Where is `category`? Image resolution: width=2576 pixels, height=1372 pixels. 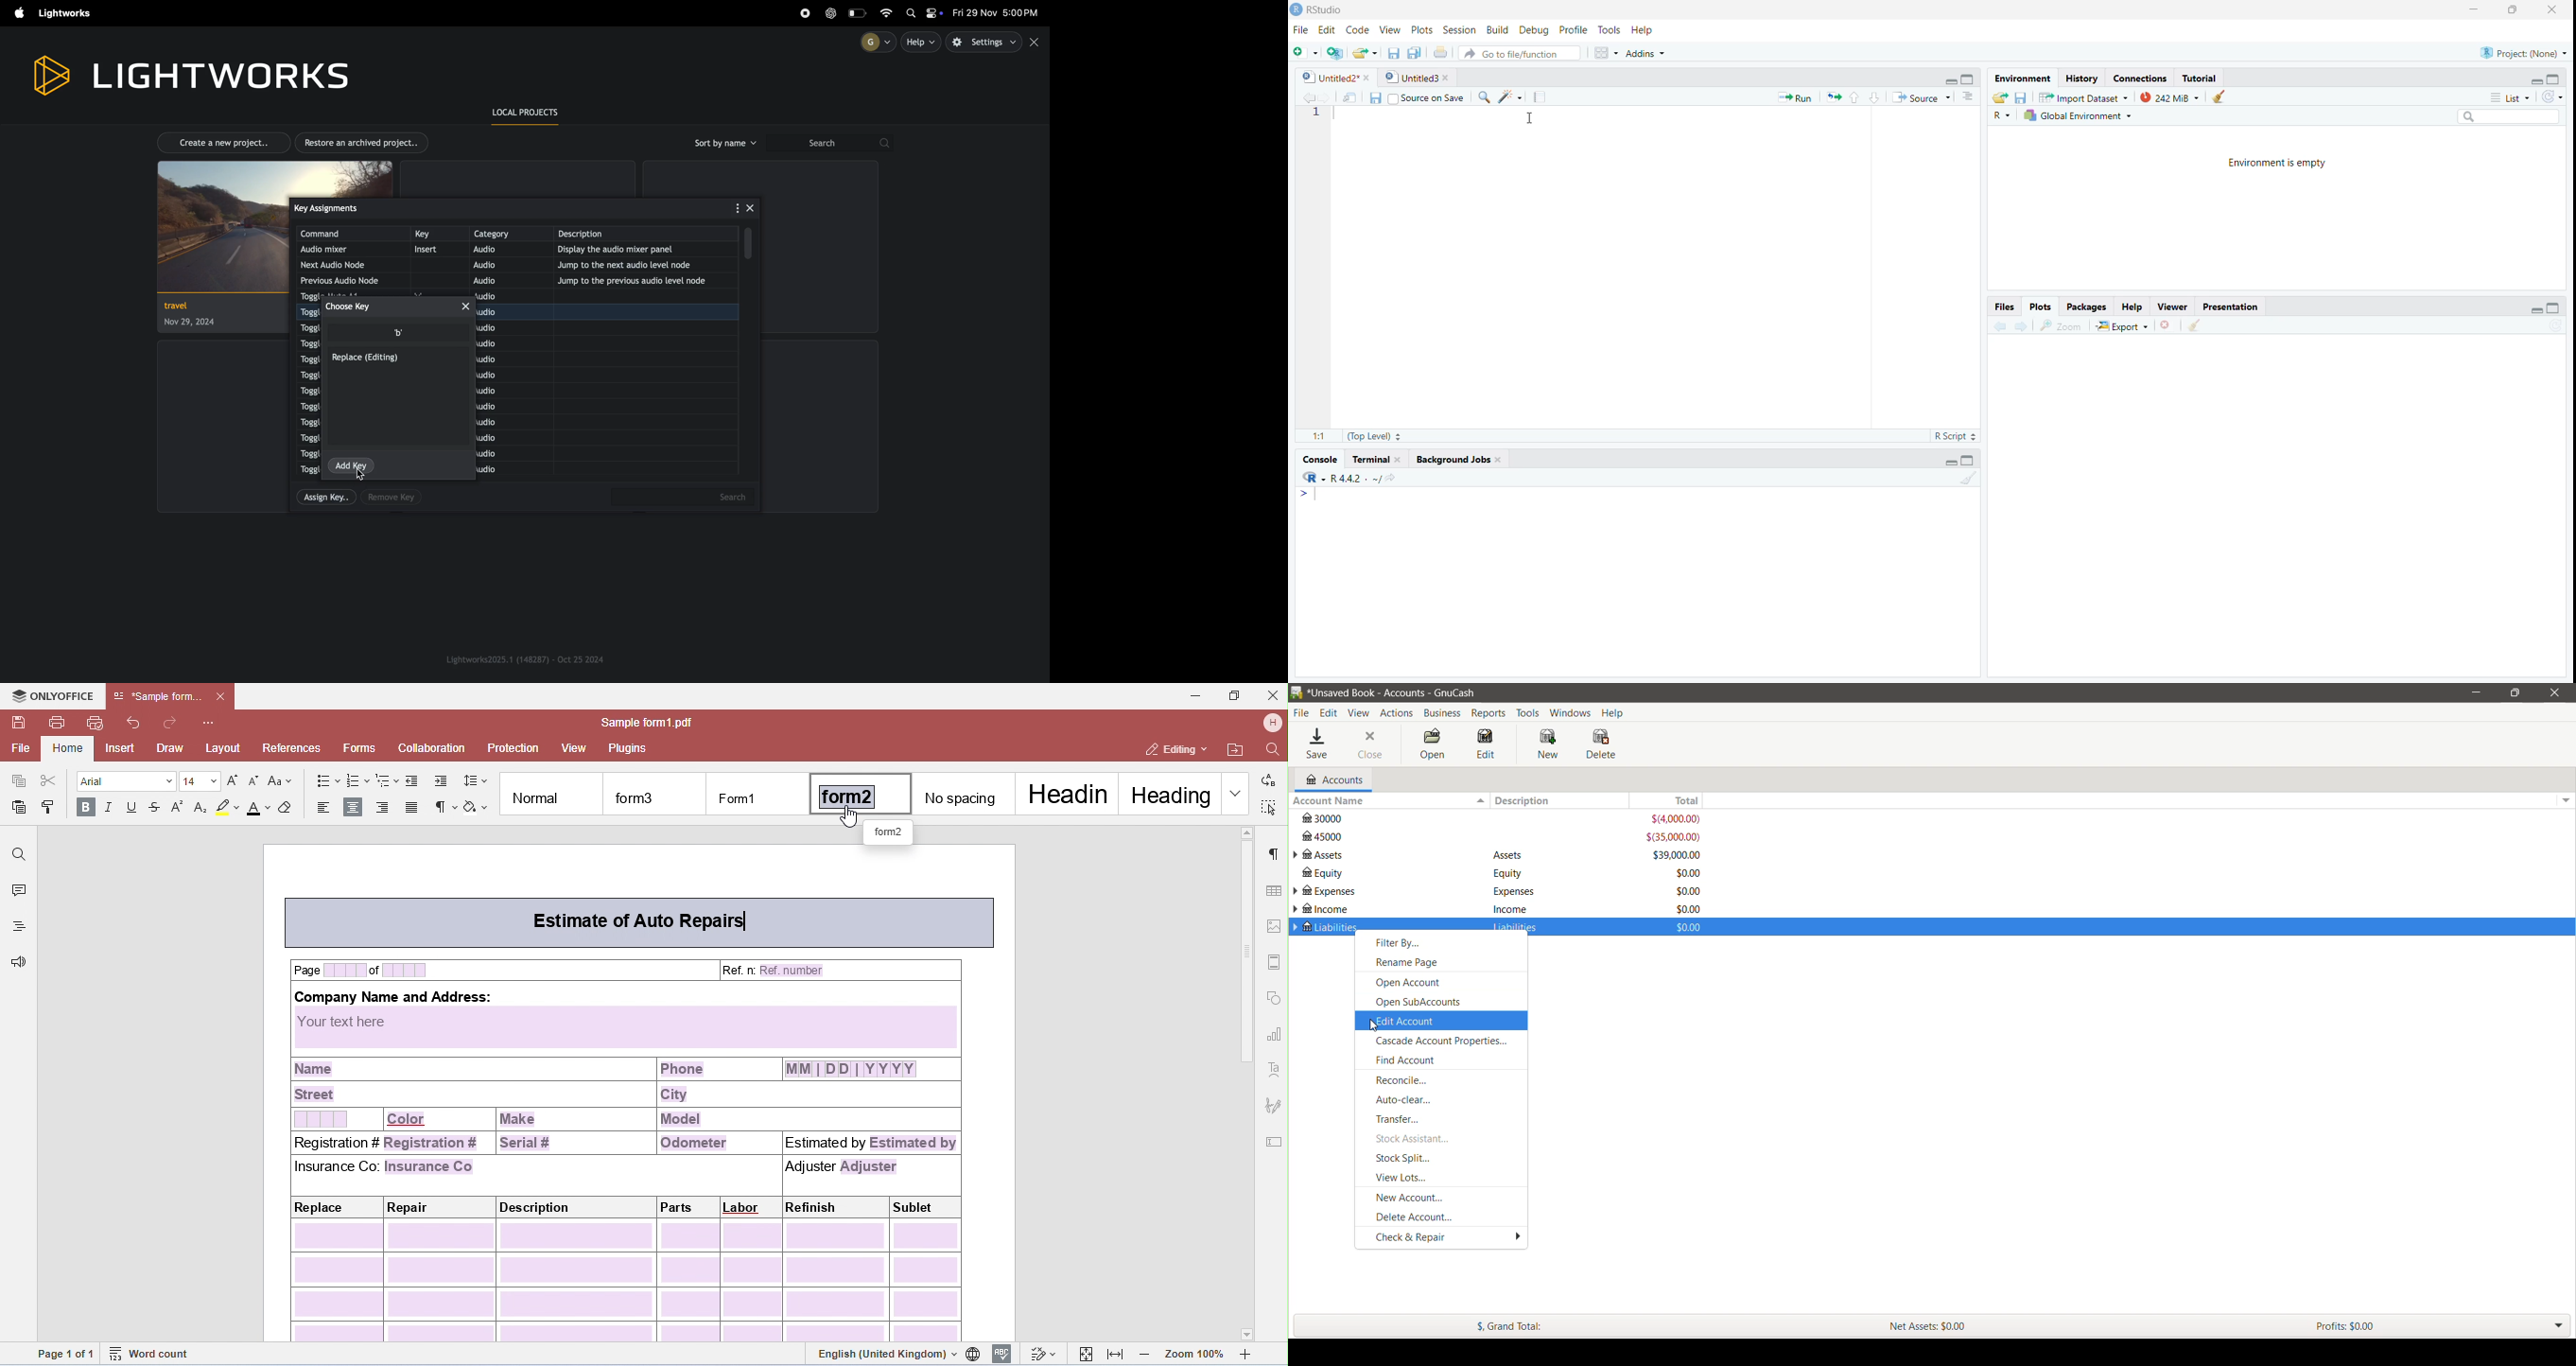
category is located at coordinates (510, 233).